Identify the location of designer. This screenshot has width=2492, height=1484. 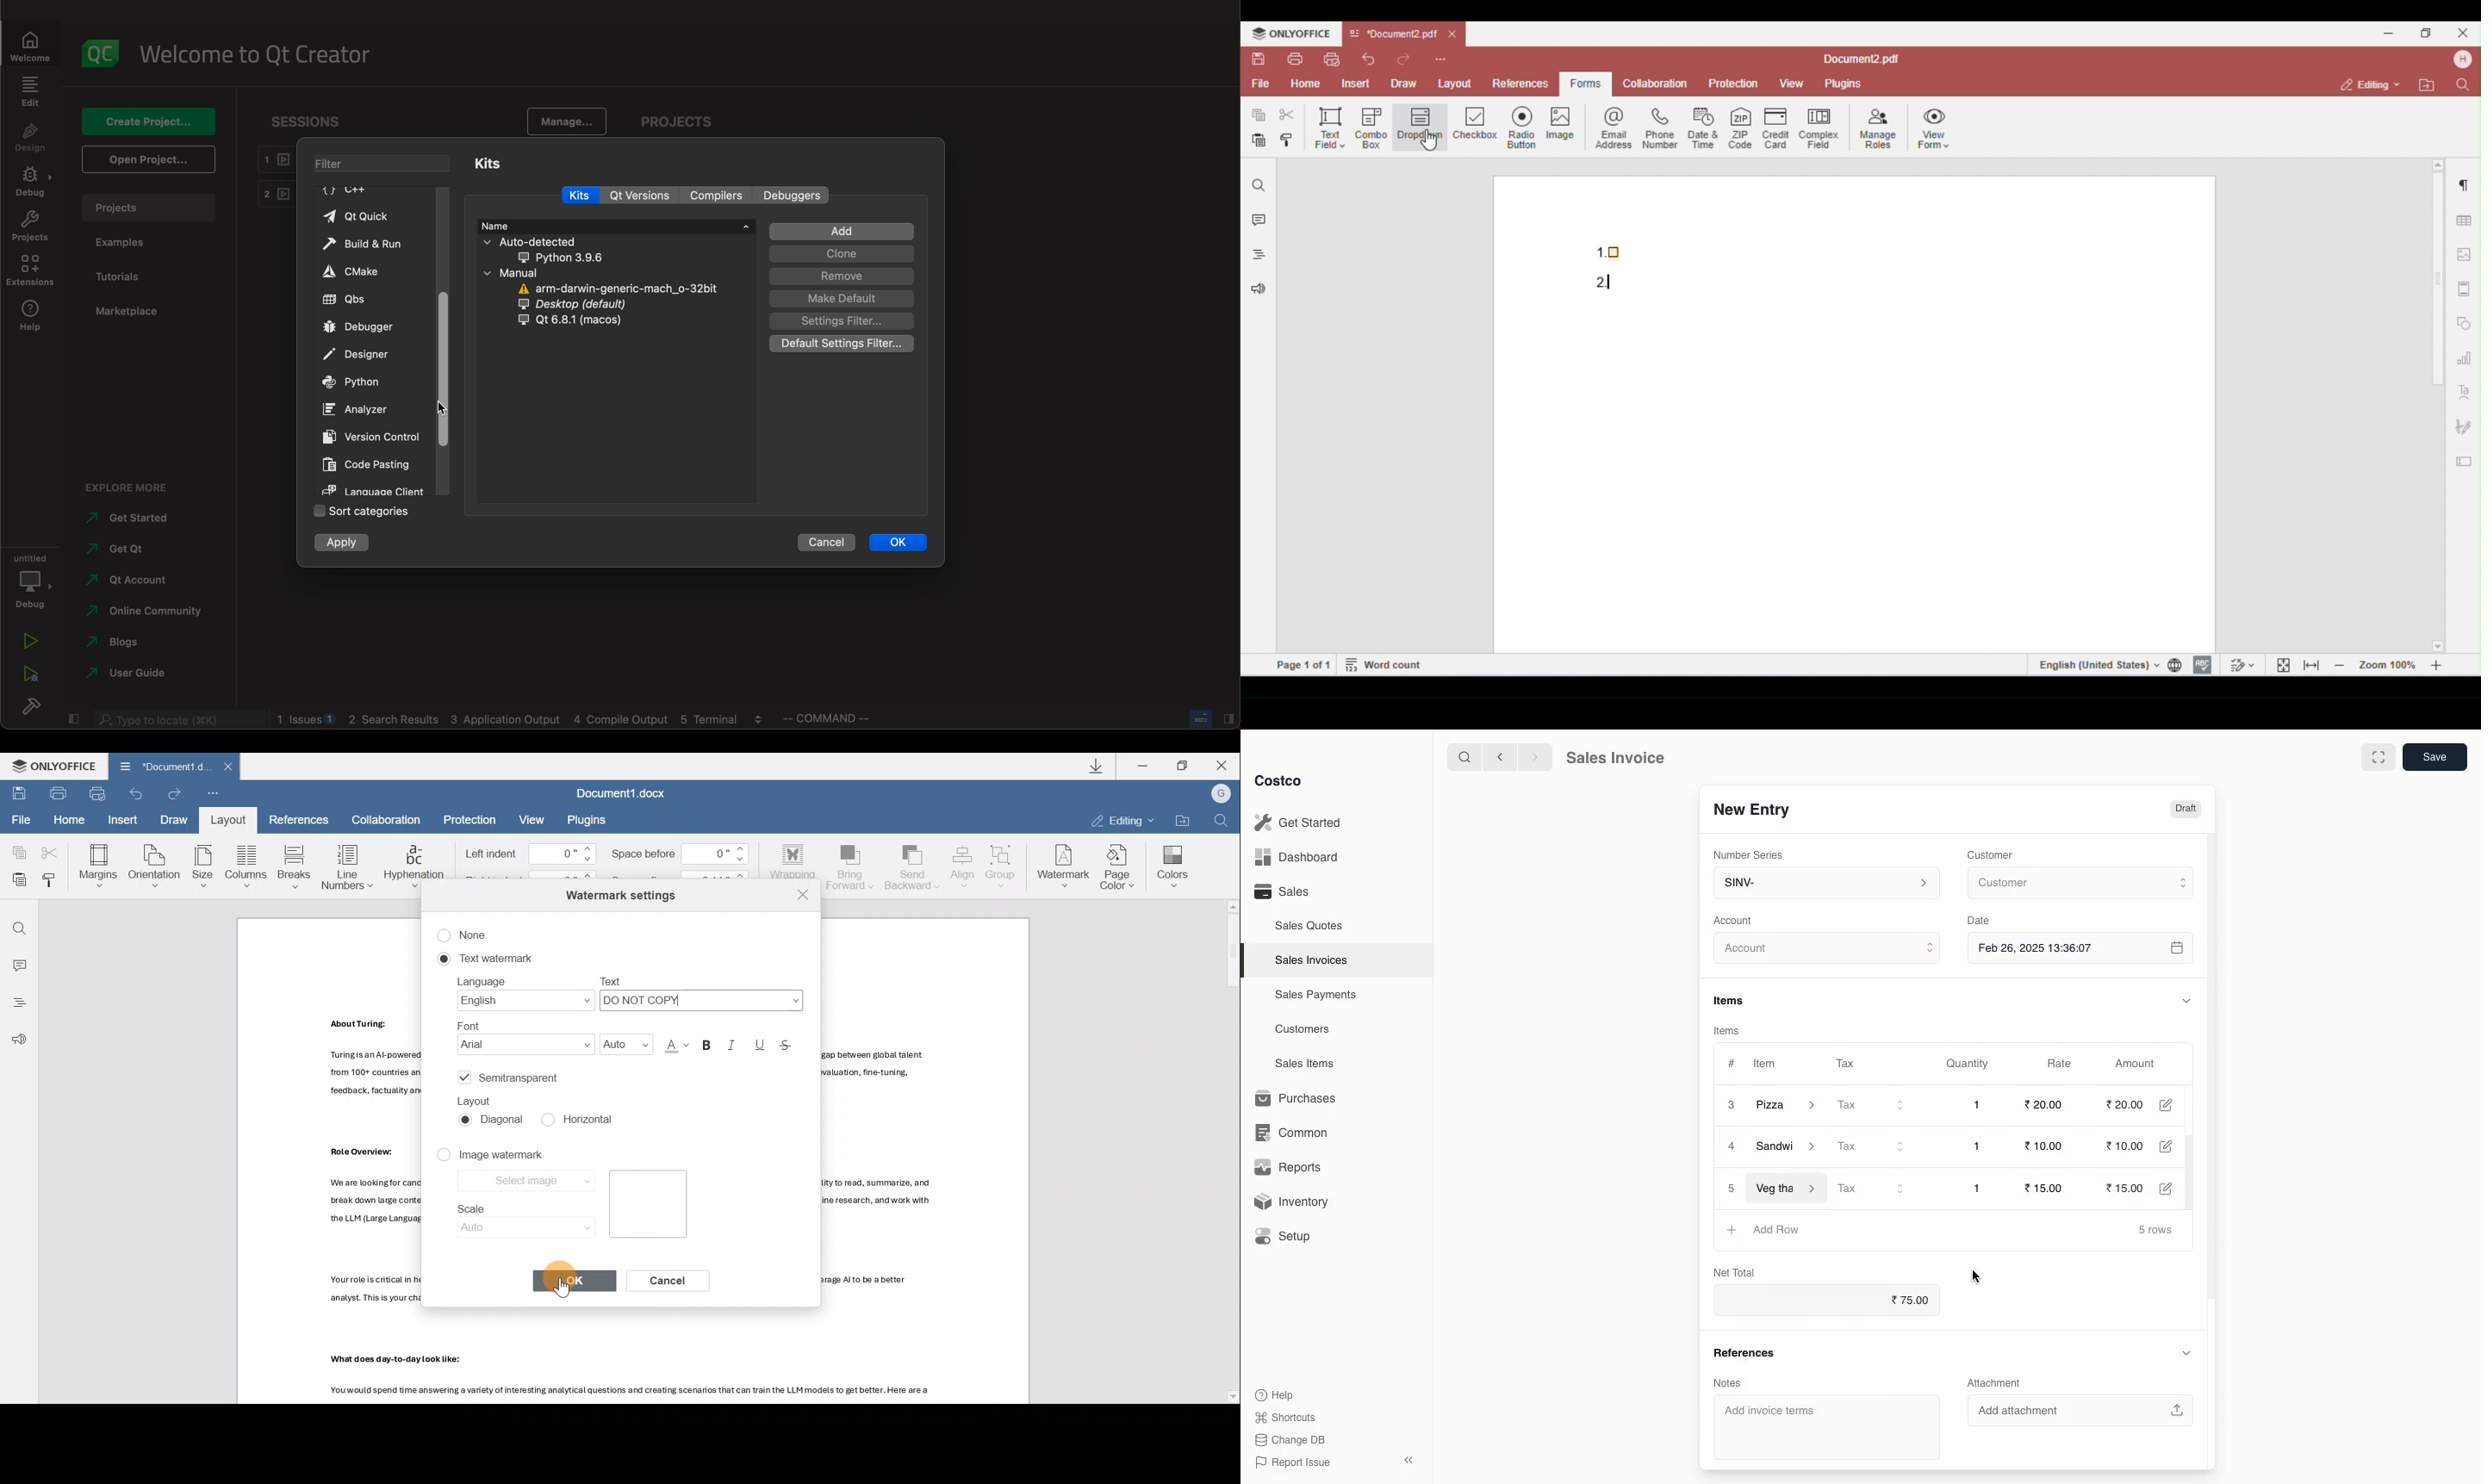
(368, 352).